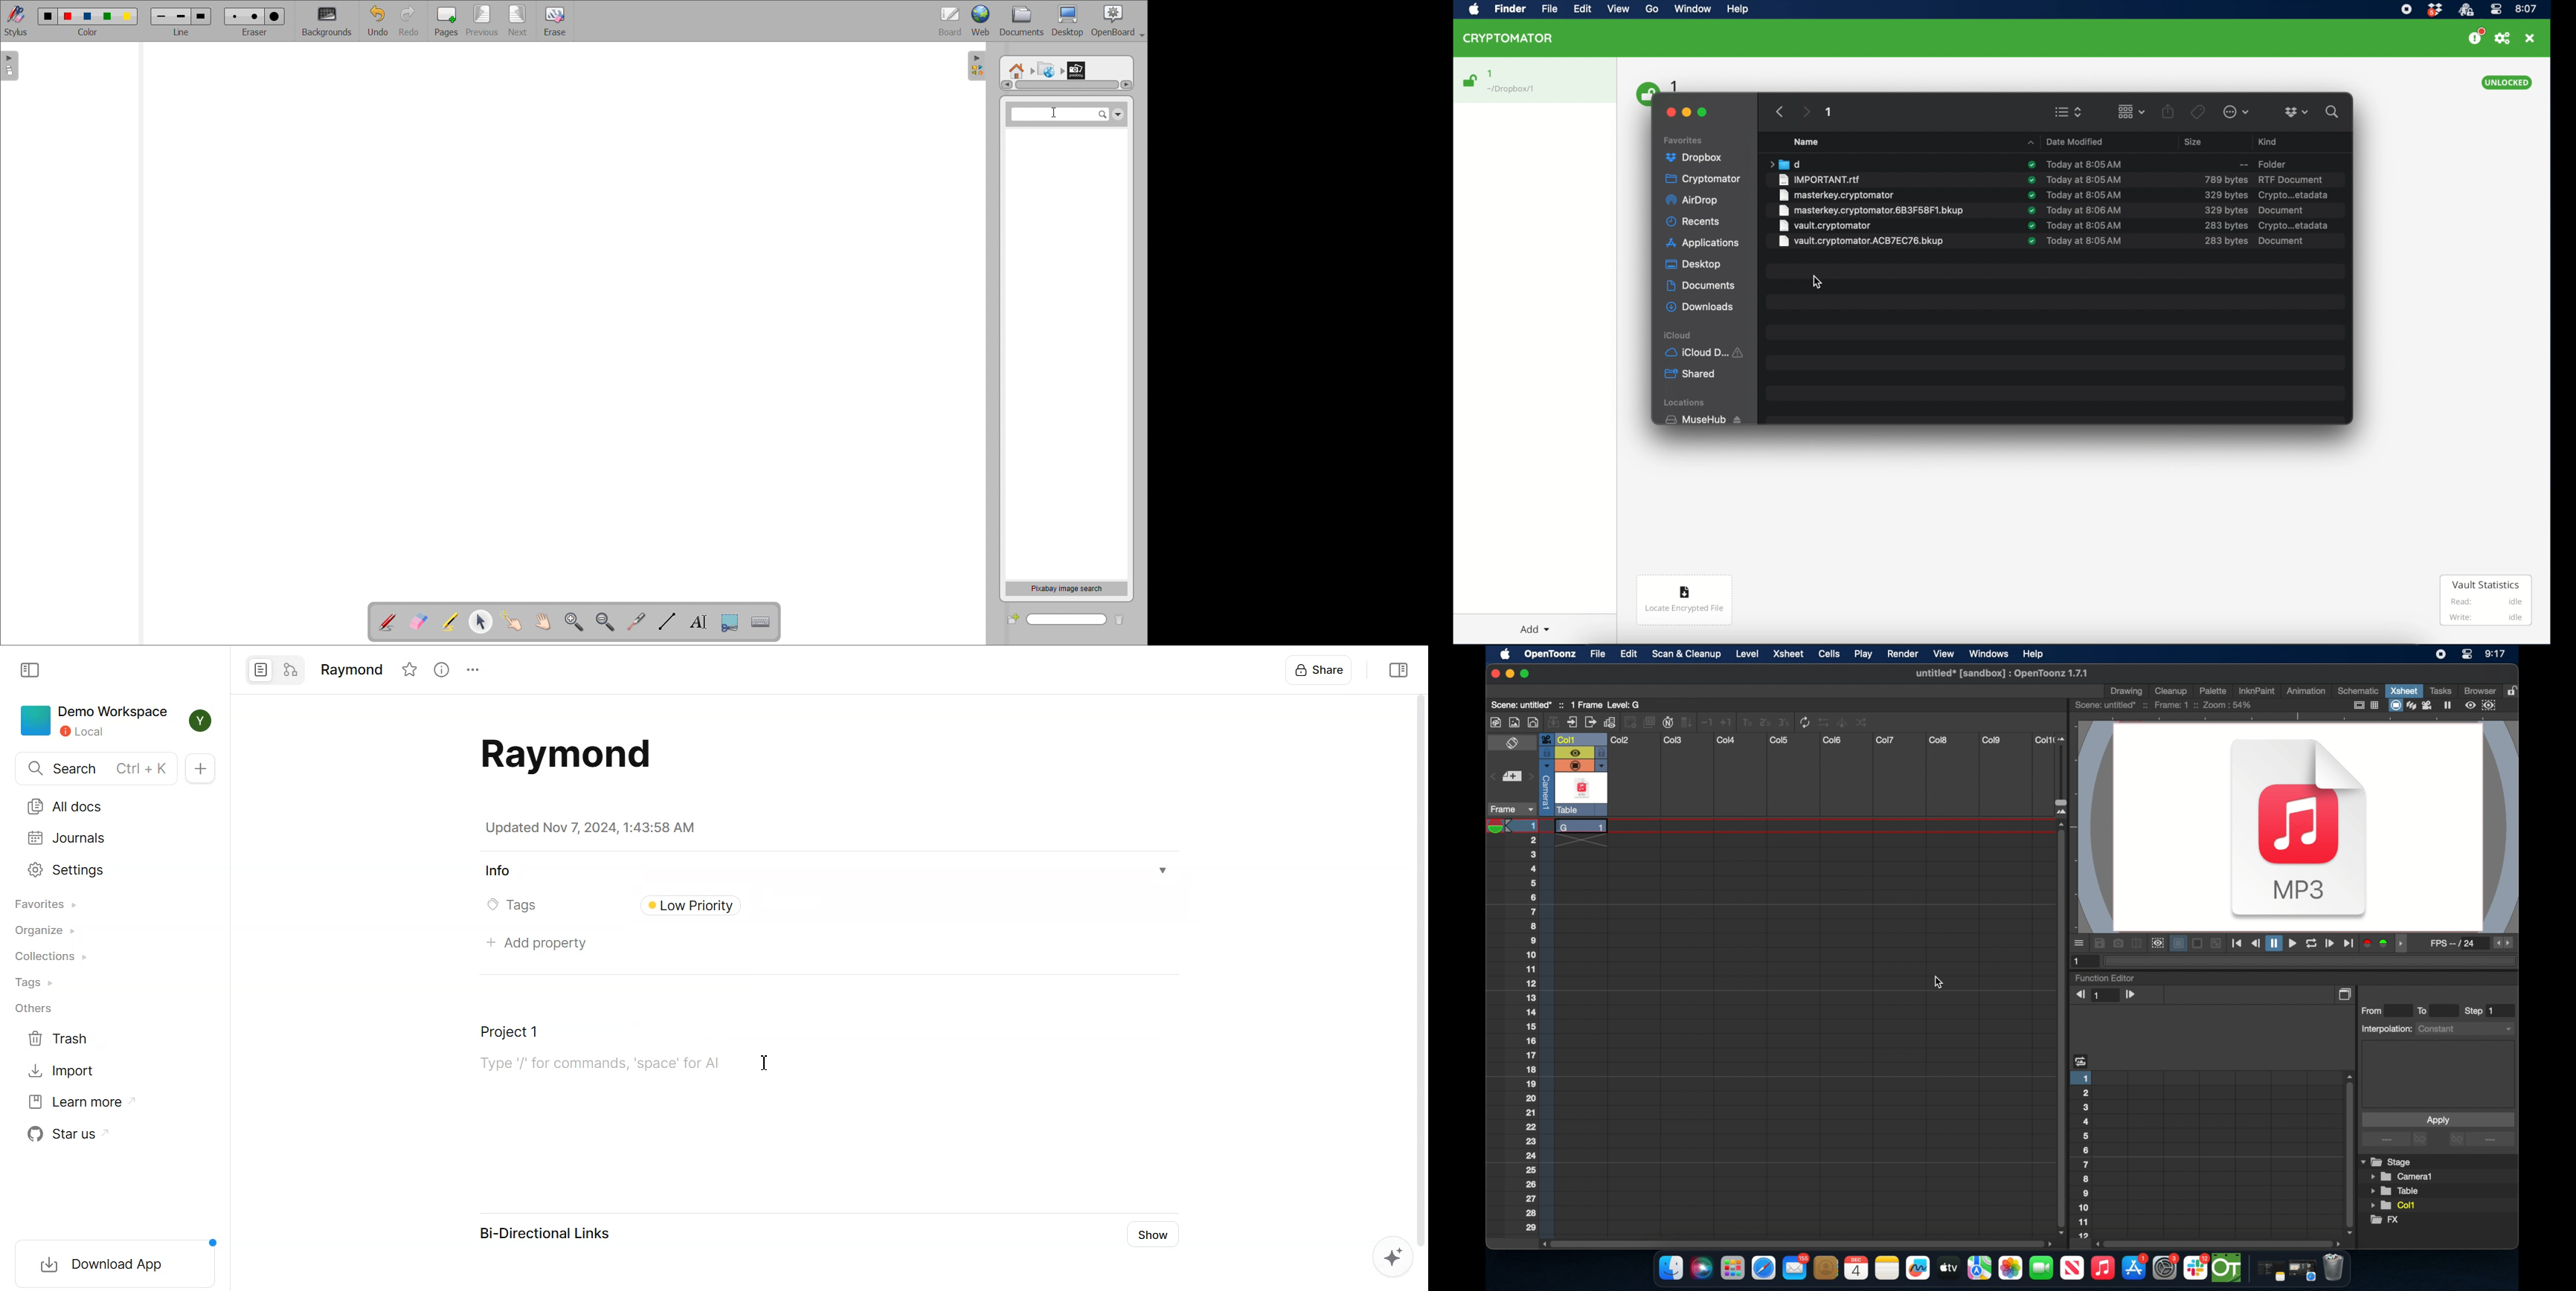 This screenshot has width=2576, height=1316. Describe the element at coordinates (2102, 1268) in the screenshot. I see `music` at that location.